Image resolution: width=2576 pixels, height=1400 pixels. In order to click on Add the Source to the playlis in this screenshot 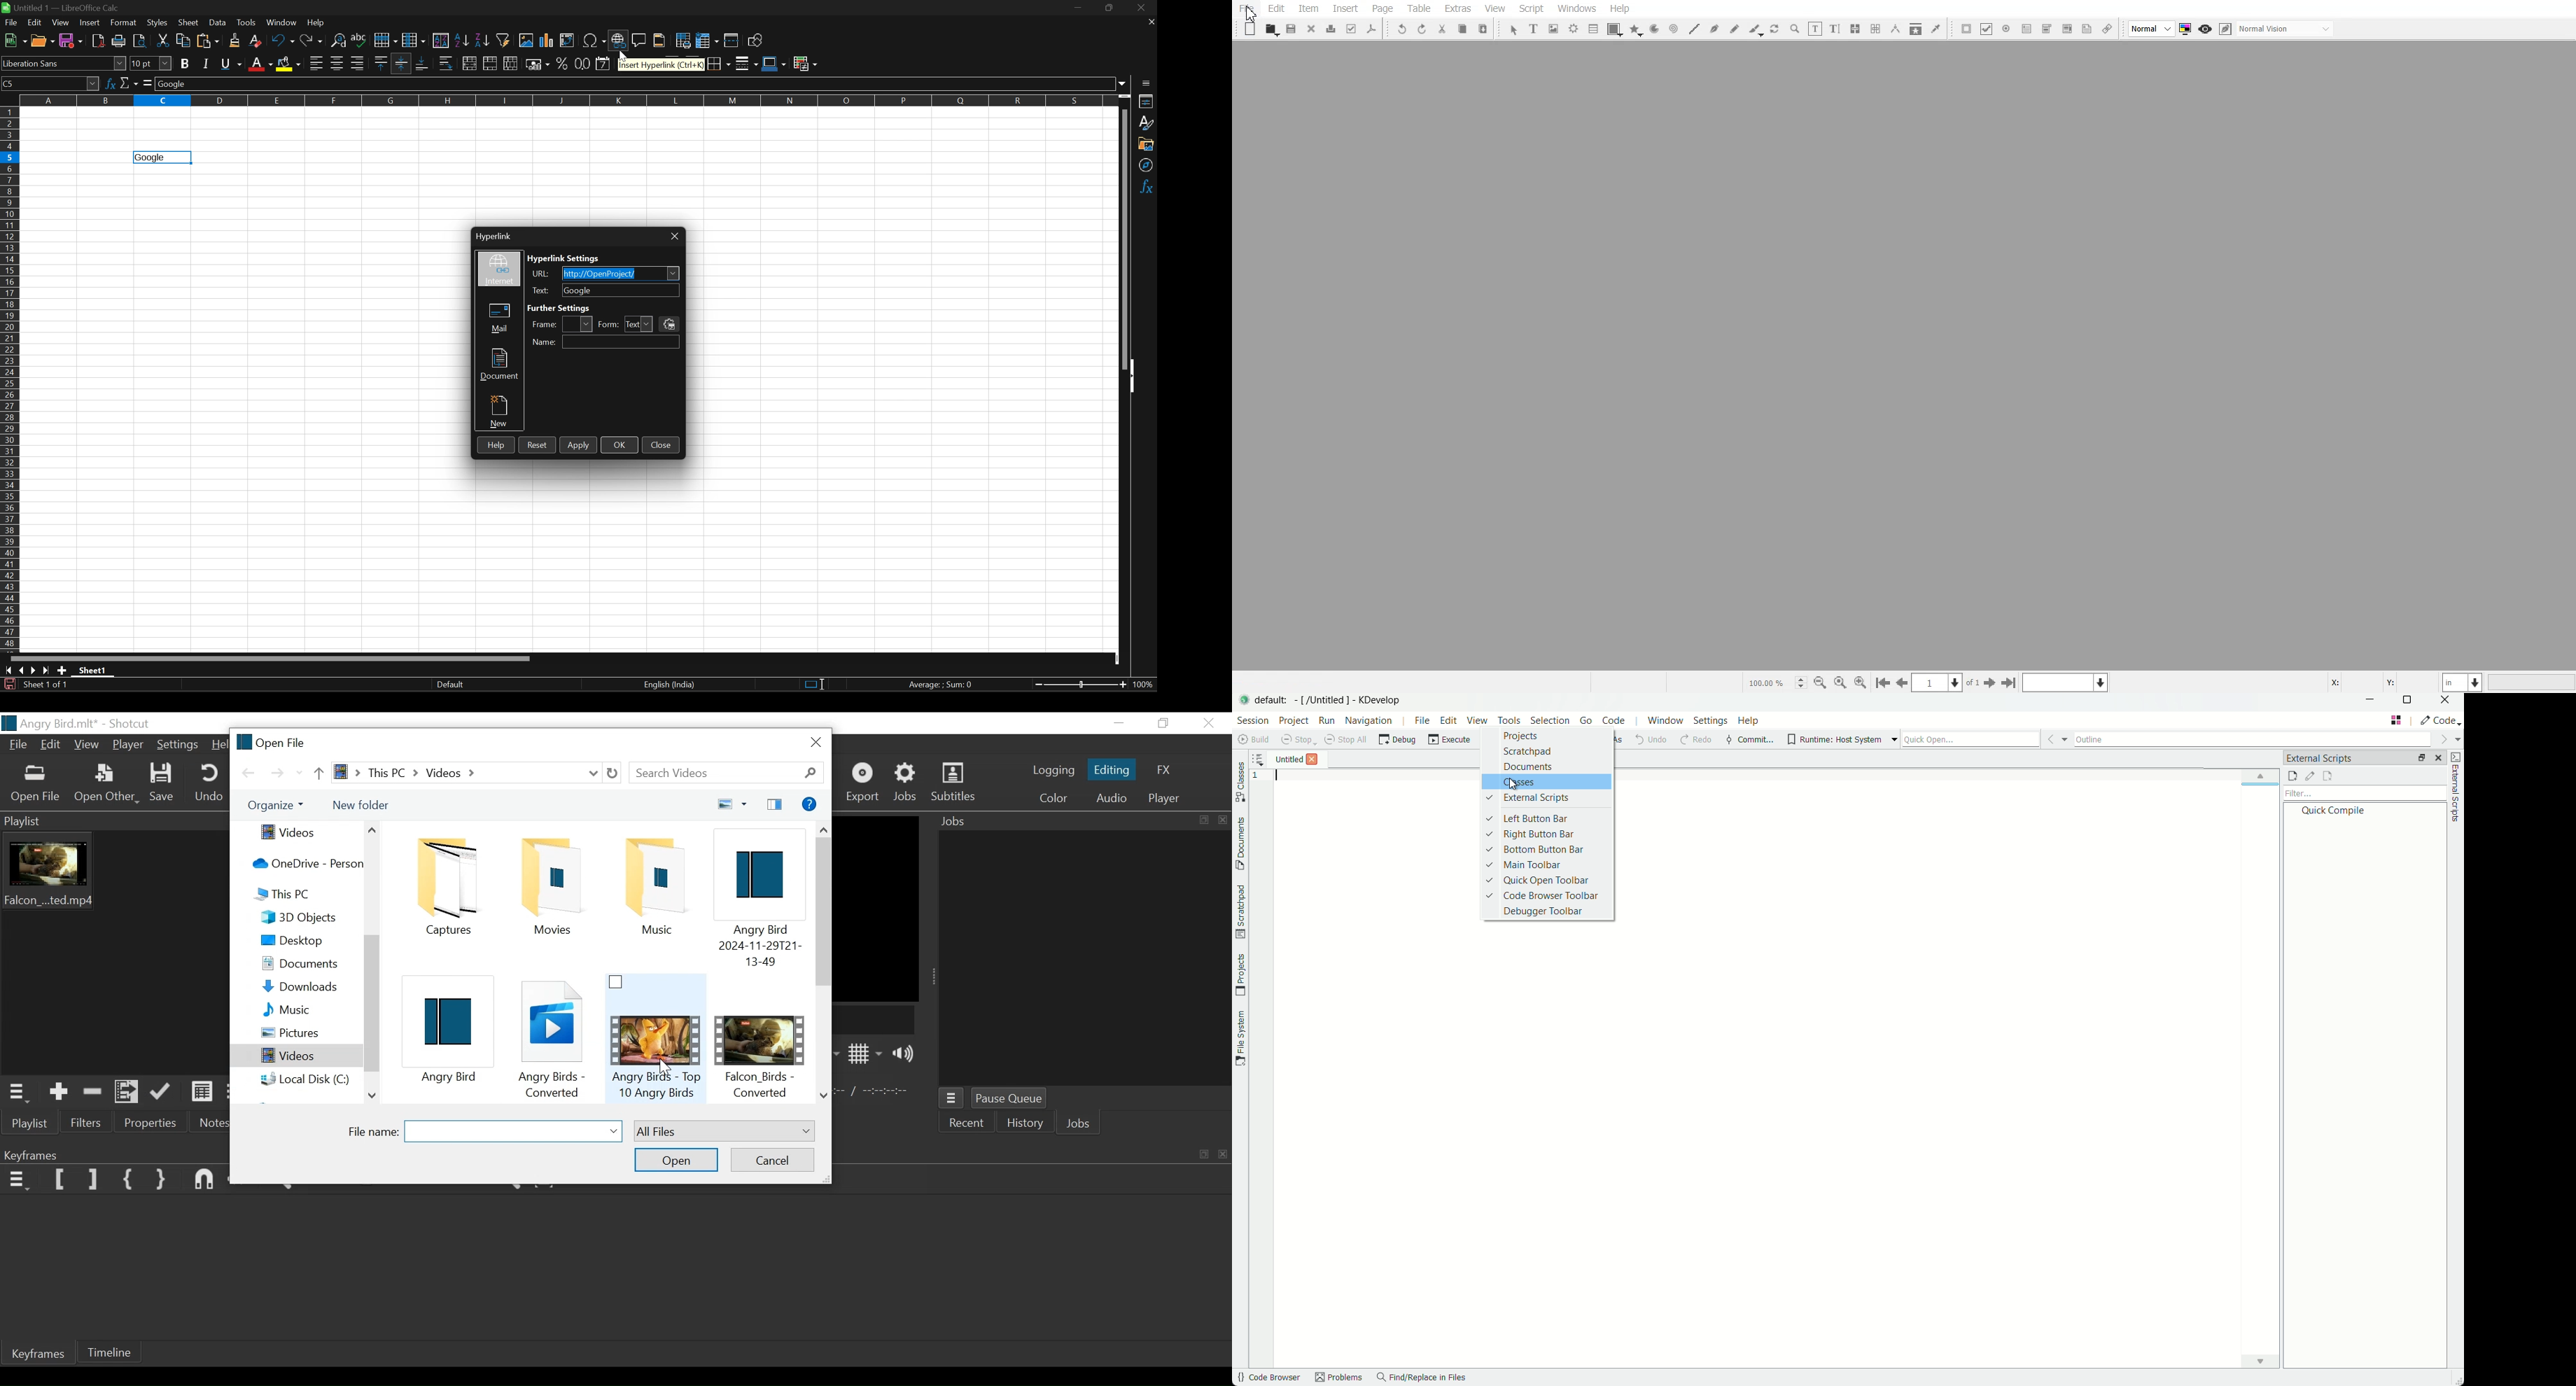, I will do `click(59, 1091)`.